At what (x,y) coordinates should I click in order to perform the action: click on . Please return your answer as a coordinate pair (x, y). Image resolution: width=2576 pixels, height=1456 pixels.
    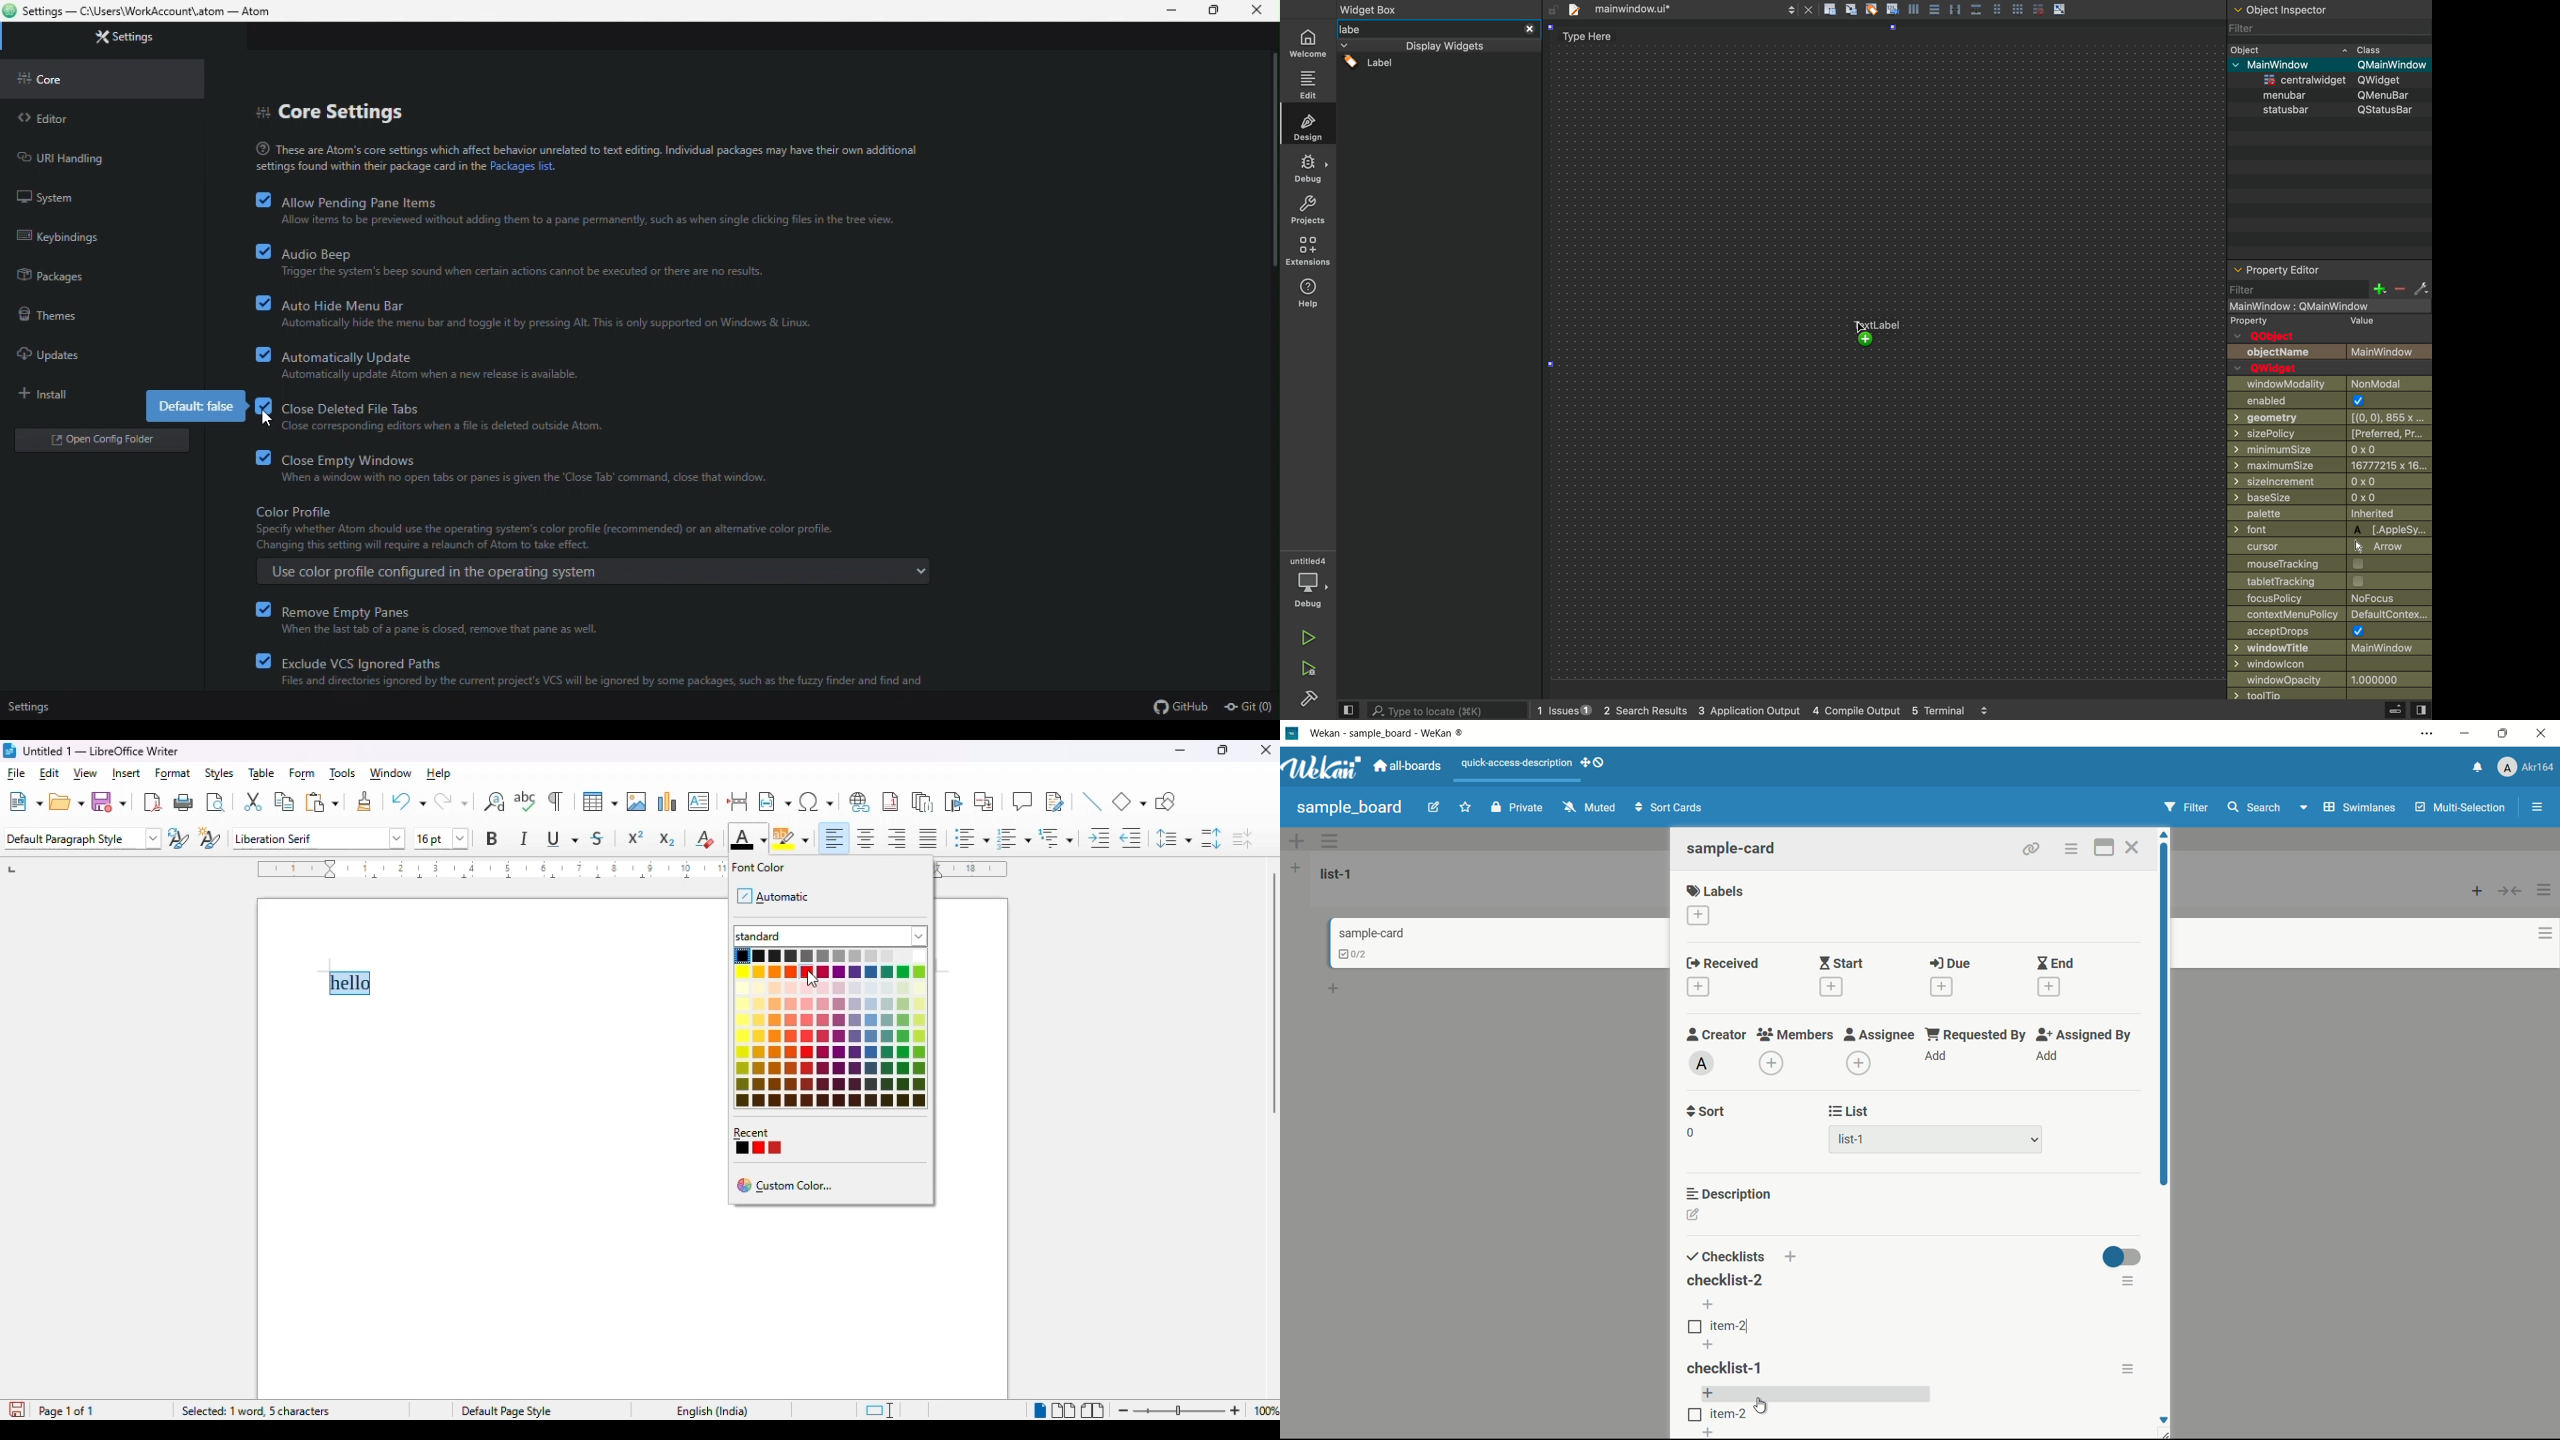
    Looking at the image, I should click on (1352, 710).